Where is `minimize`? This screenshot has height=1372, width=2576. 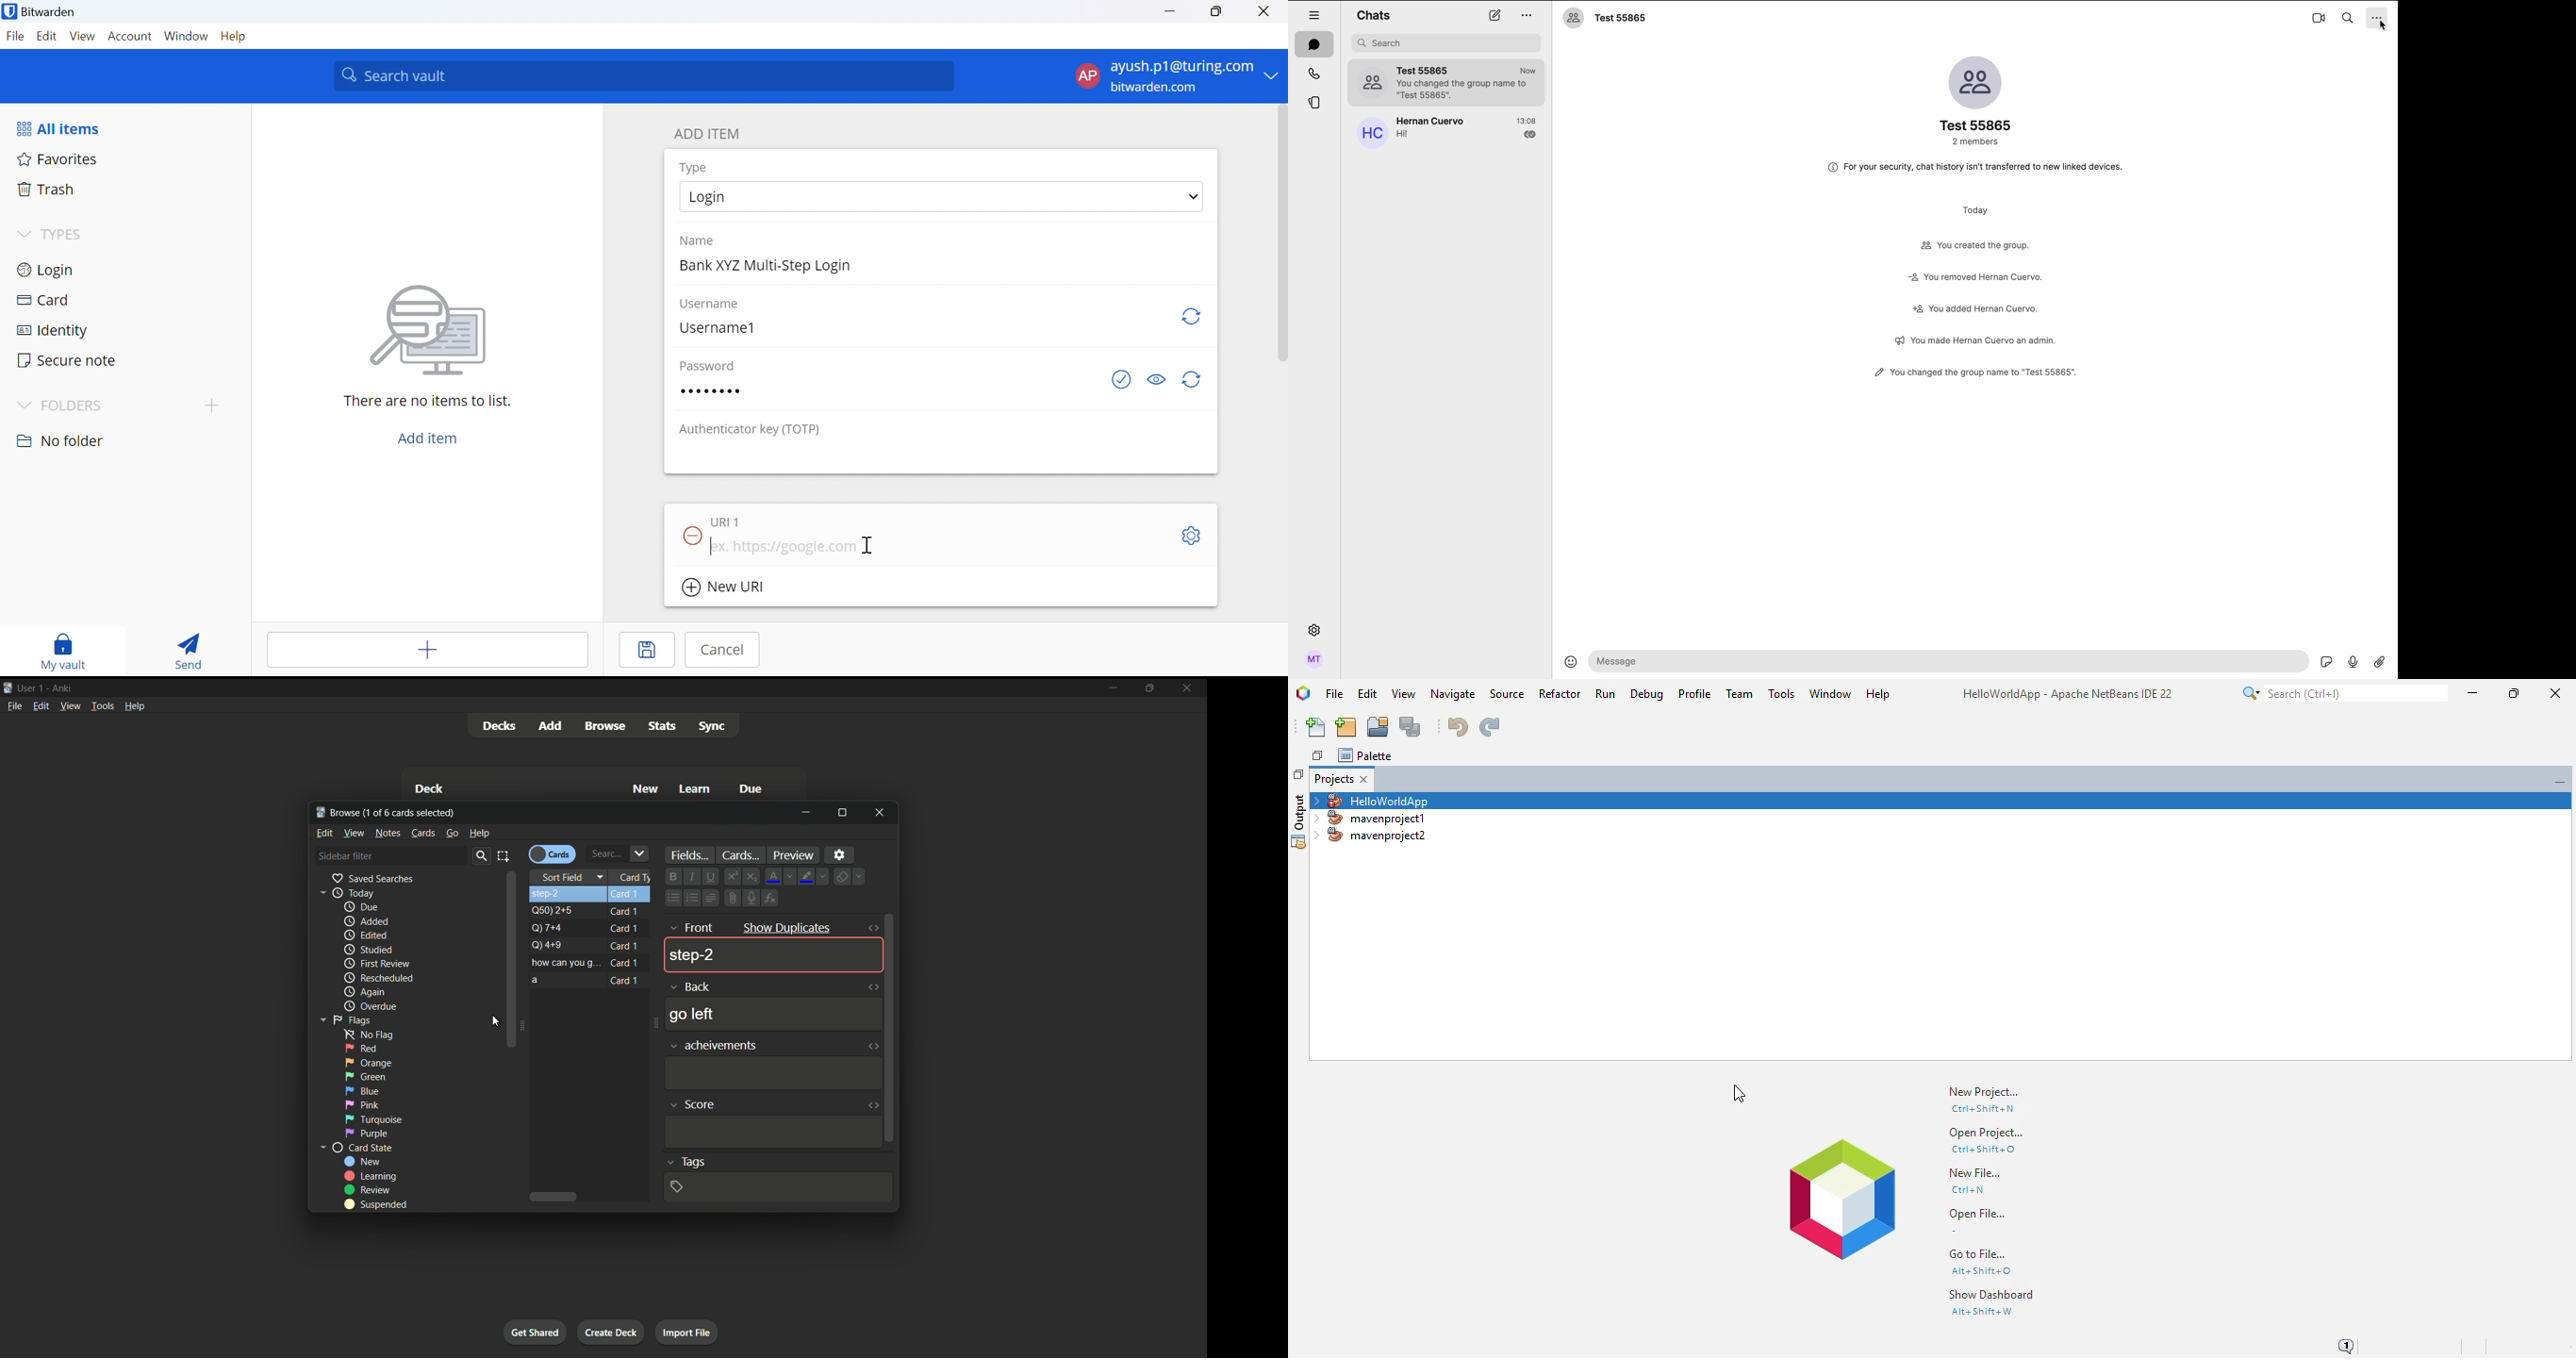
minimize is located at coordinates (1111, 688).